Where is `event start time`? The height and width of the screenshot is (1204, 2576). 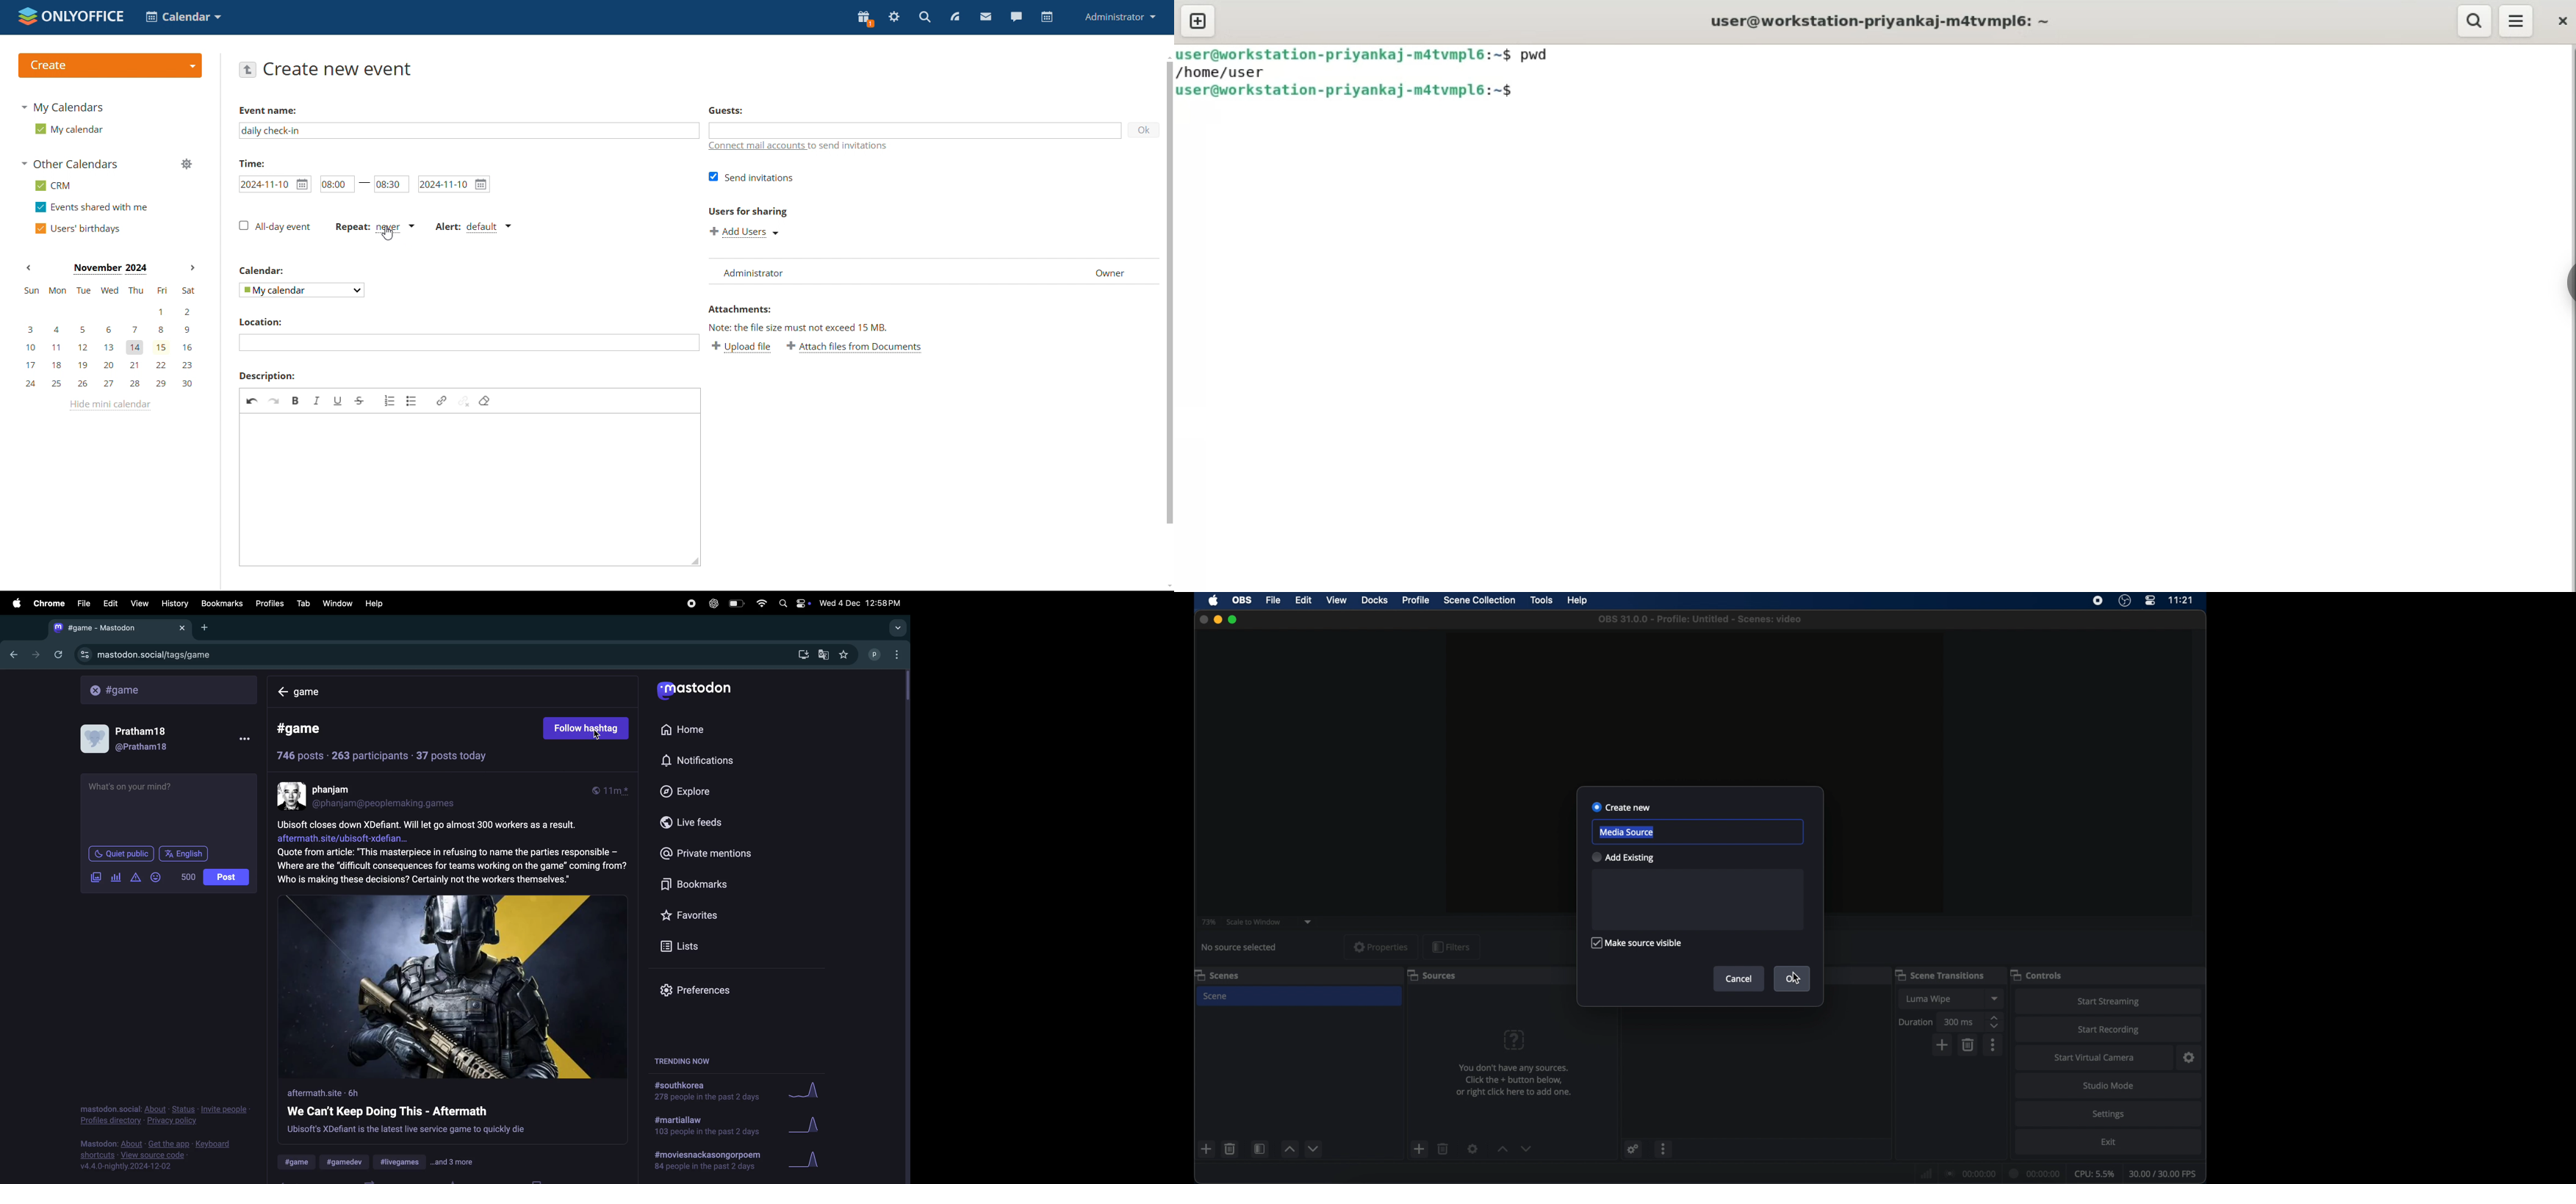 event start time is located at coordinates (336, 184).